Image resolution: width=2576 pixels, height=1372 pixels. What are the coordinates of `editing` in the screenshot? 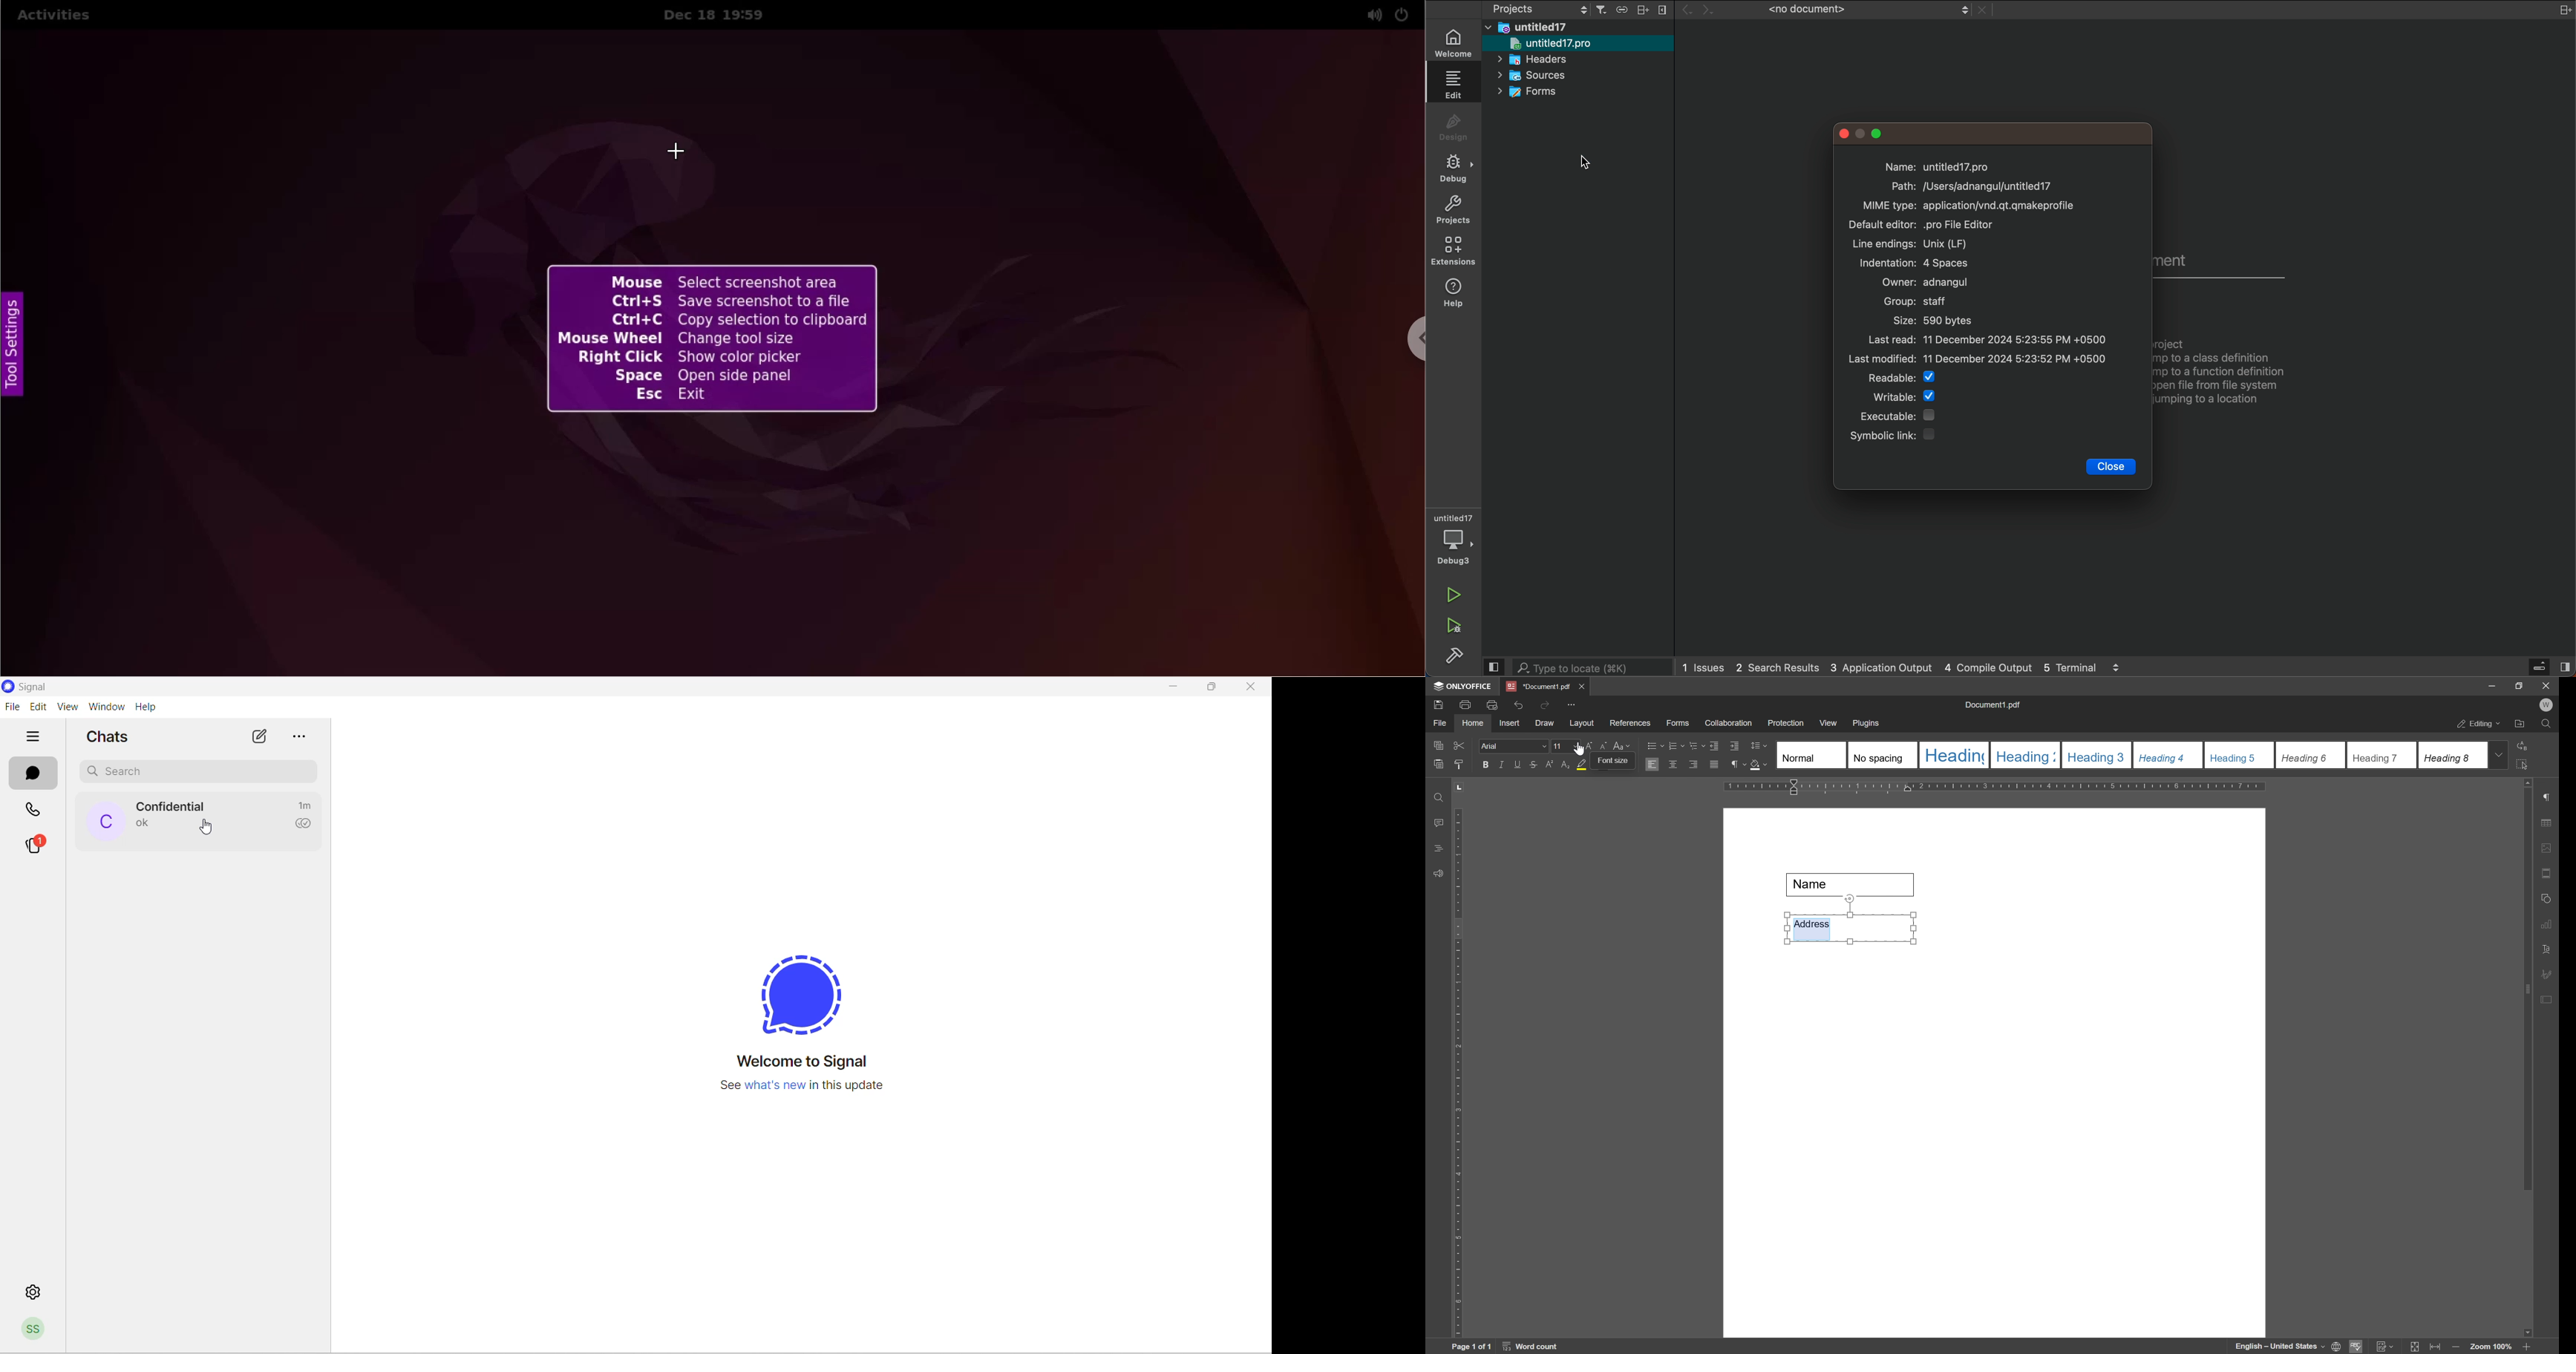 It's located at (2478, 724).